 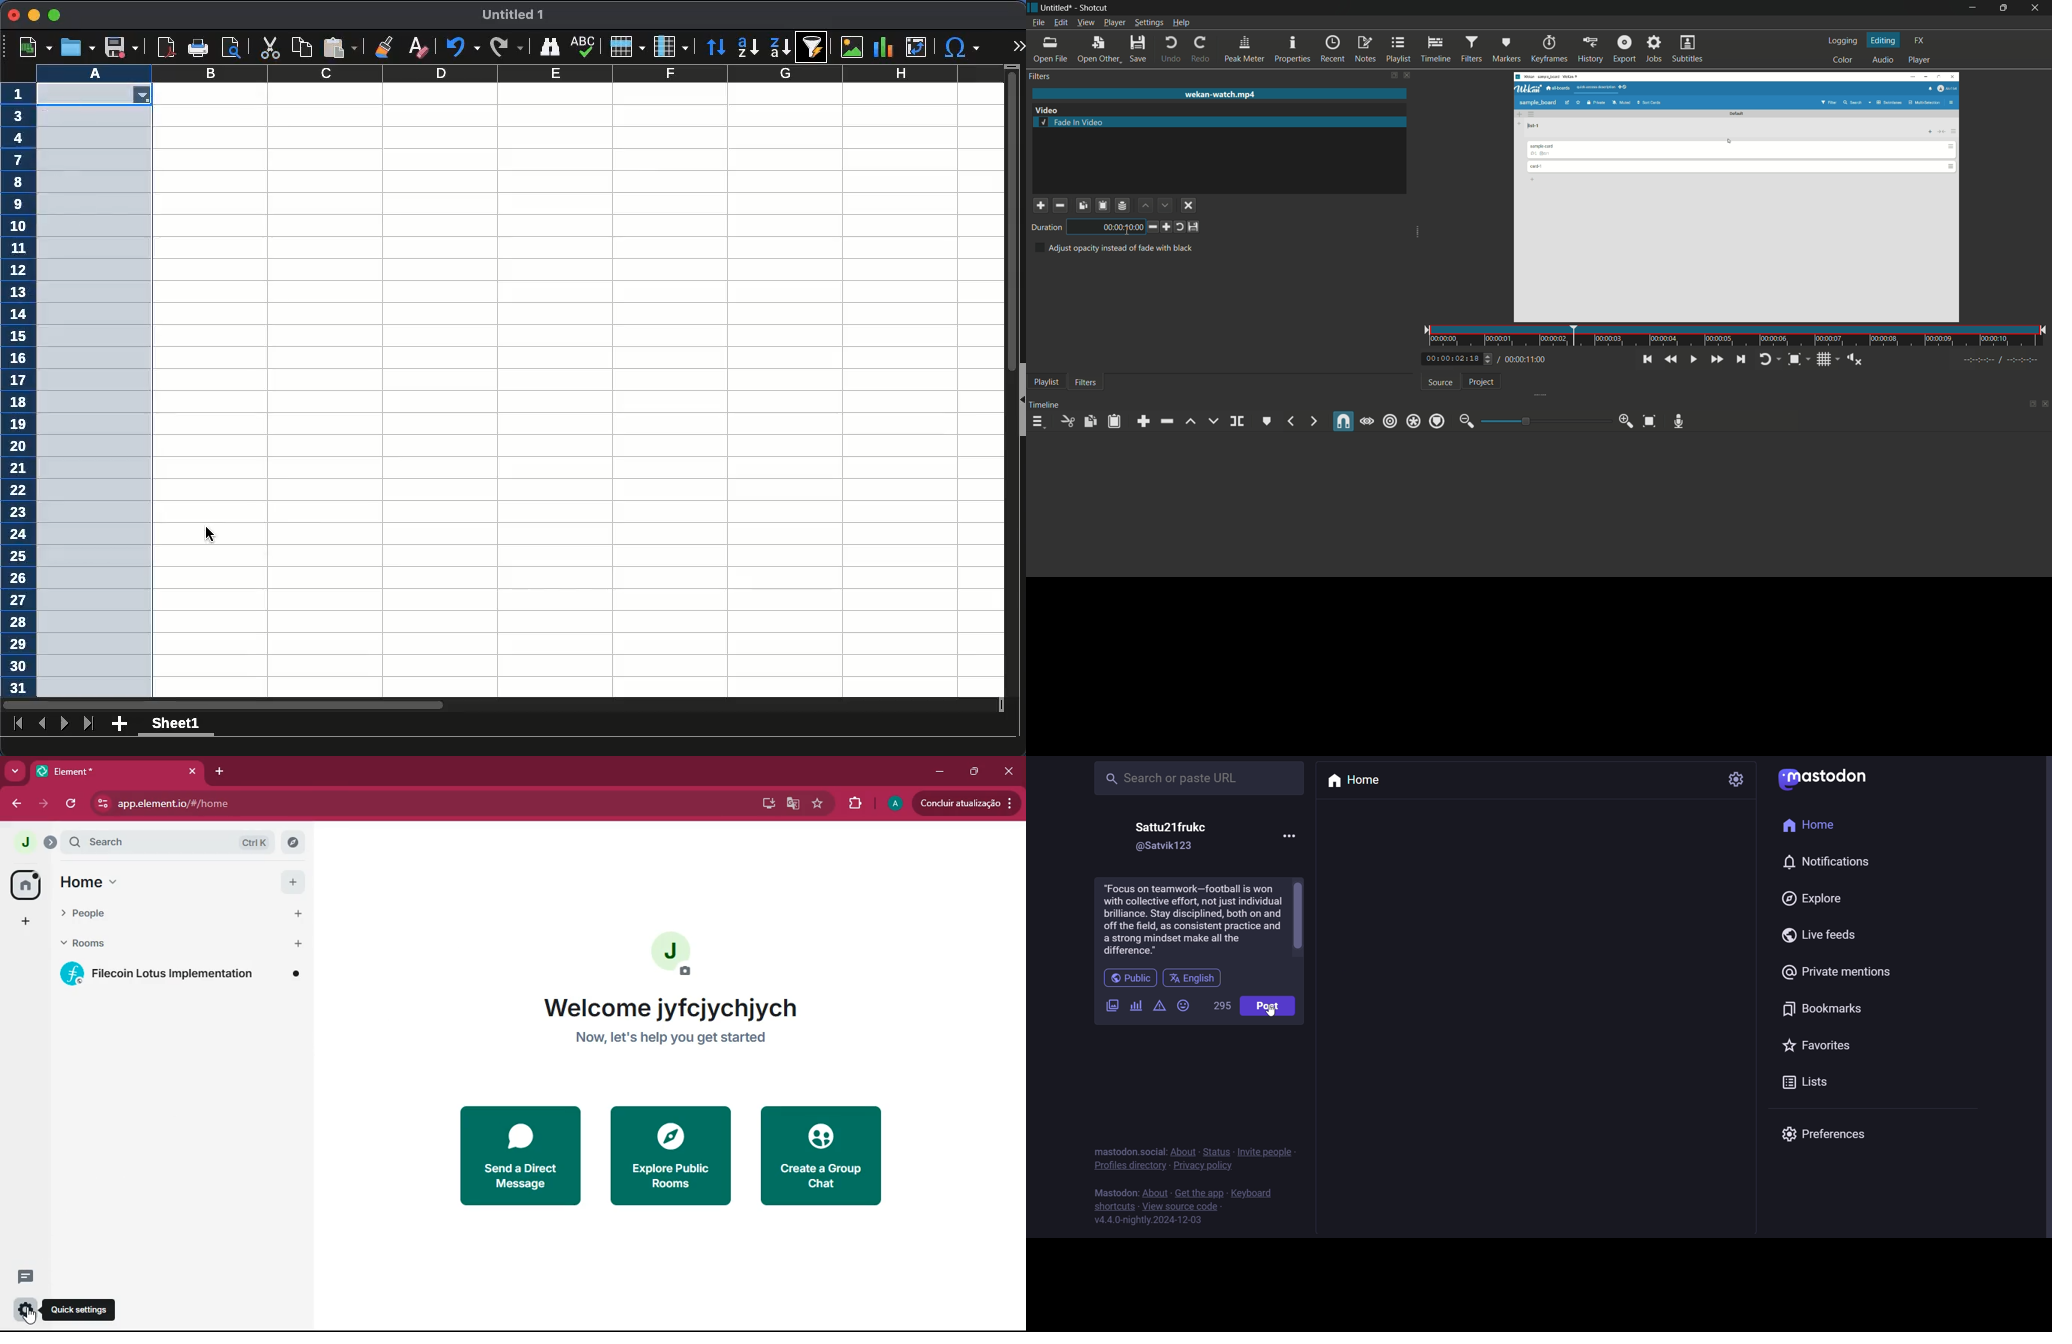 What do you see at coordinates (1179, 227) in the screenshot?
I see `restore to default` at bounding box center [1179, 227].